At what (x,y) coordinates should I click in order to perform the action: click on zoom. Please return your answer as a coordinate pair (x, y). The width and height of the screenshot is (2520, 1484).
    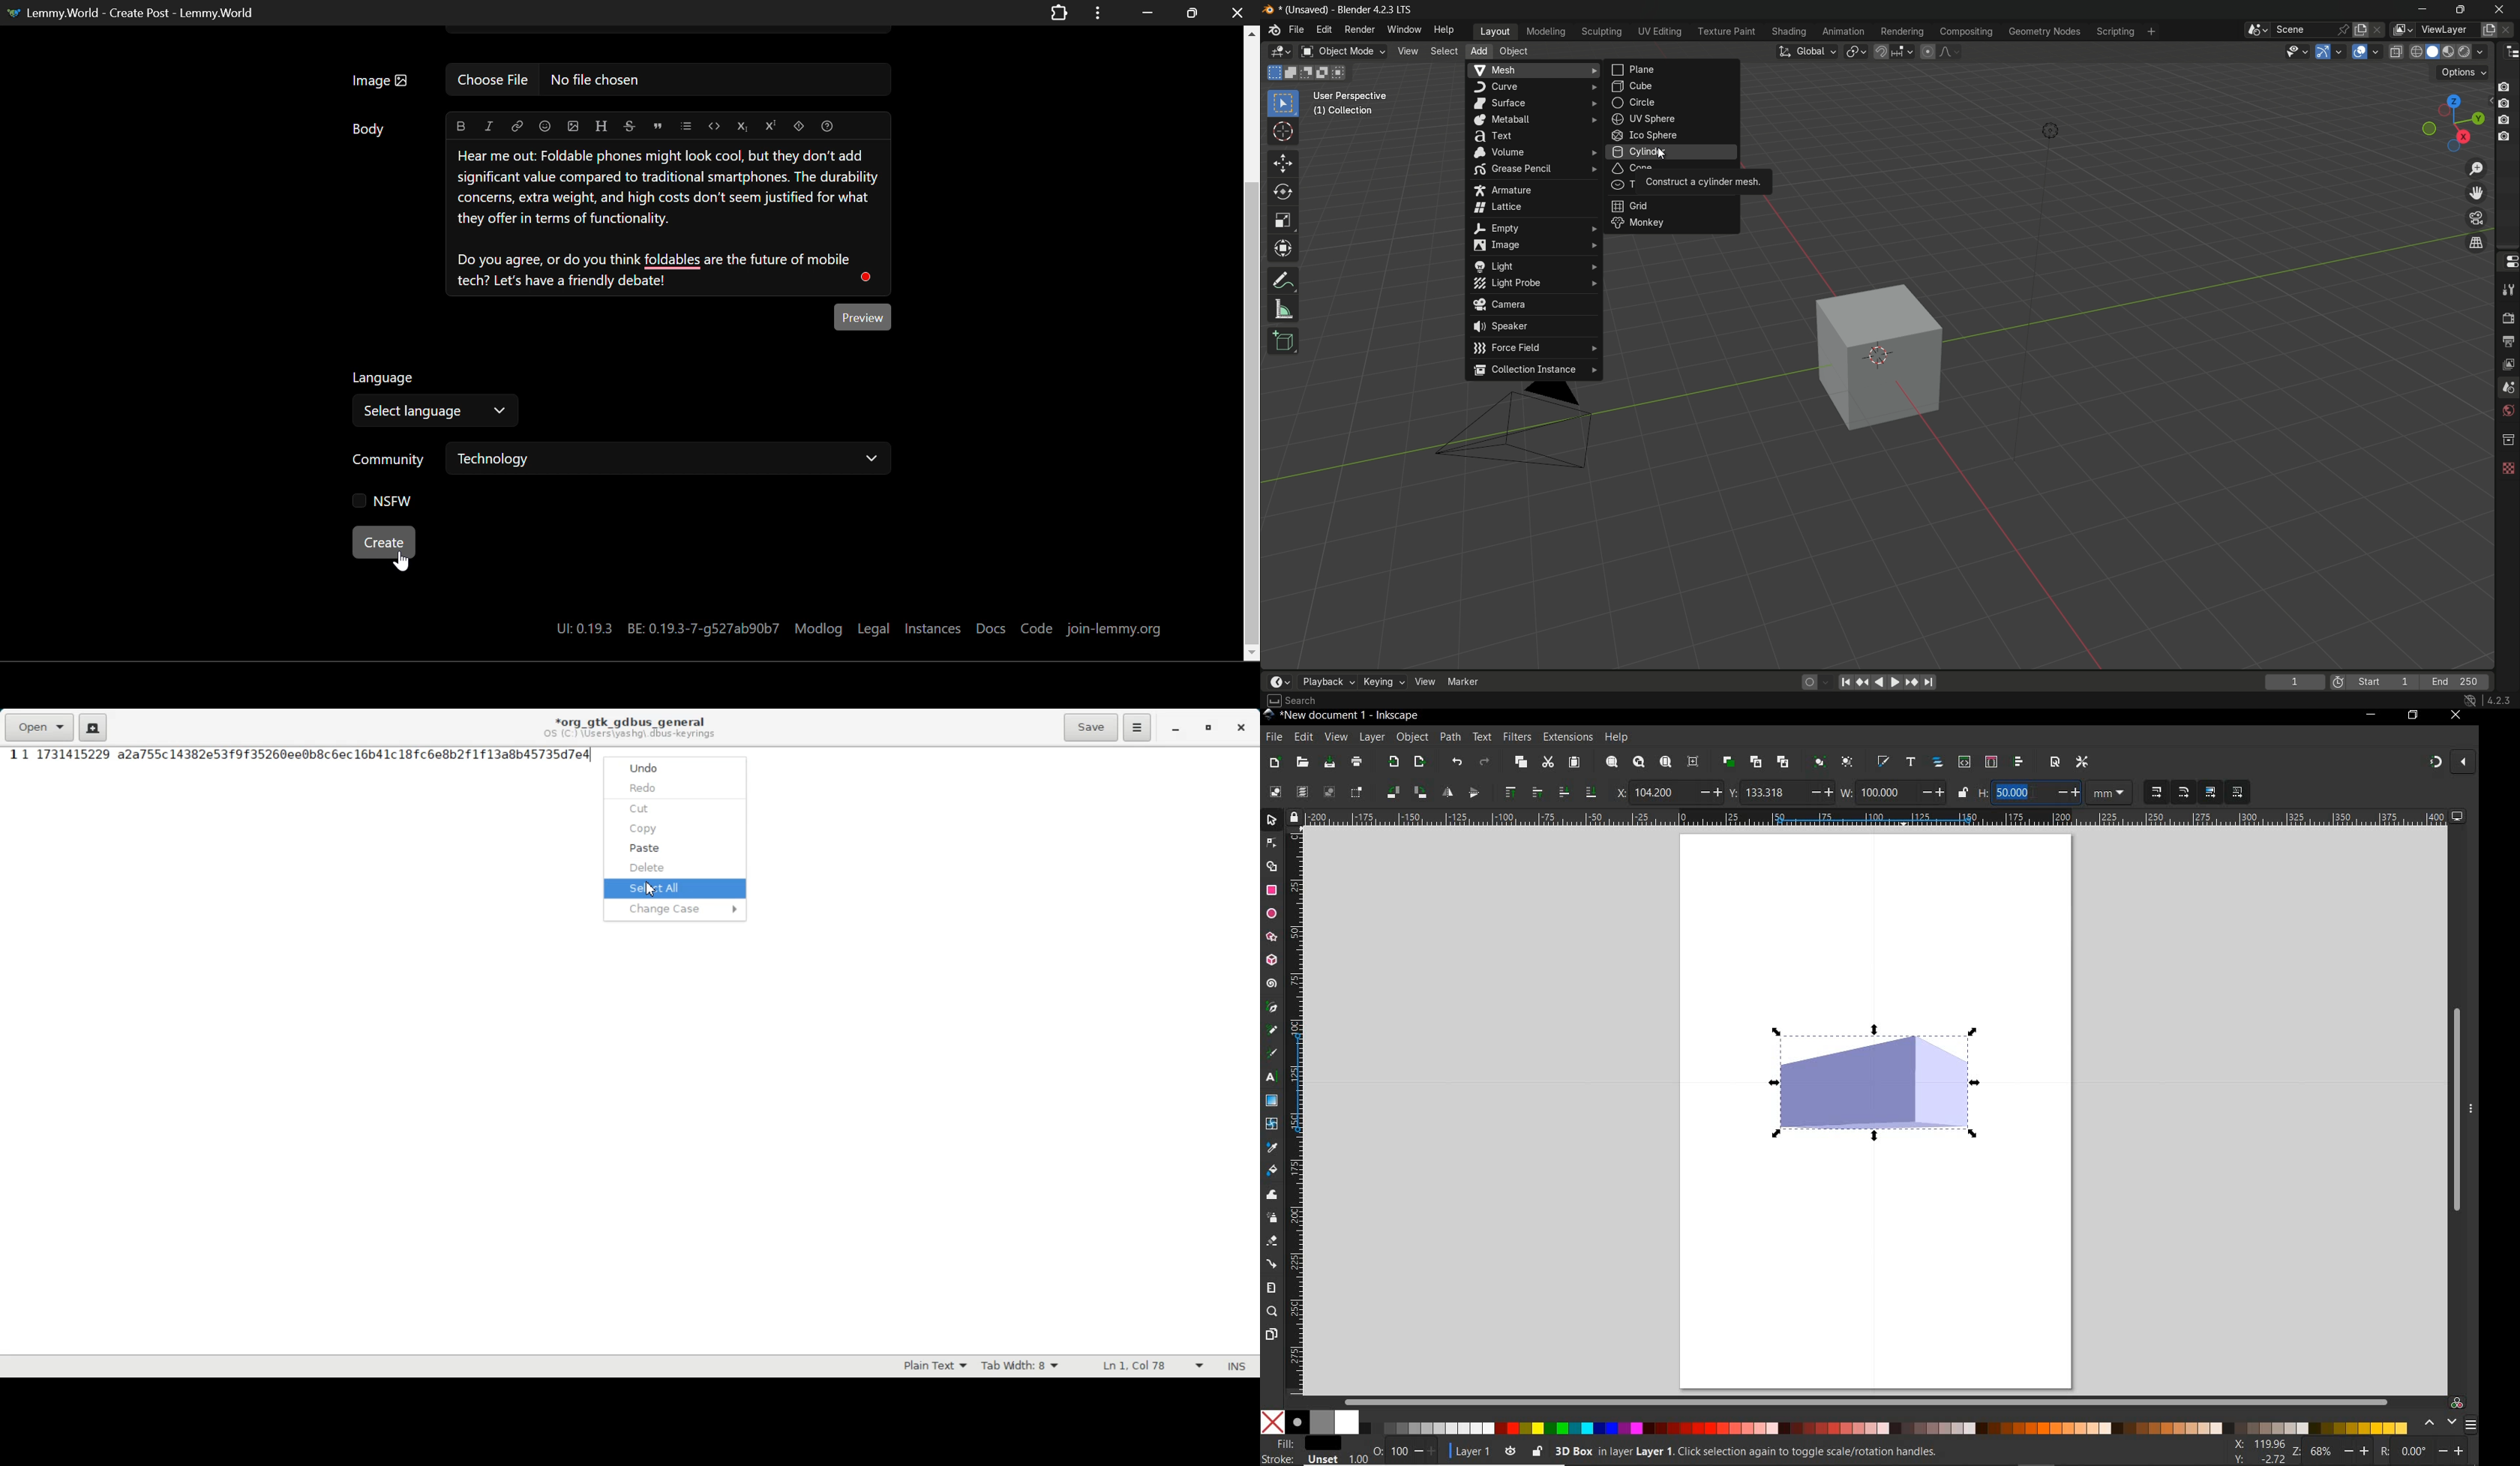
    Looking at the image, I should click on (2296, 1452).